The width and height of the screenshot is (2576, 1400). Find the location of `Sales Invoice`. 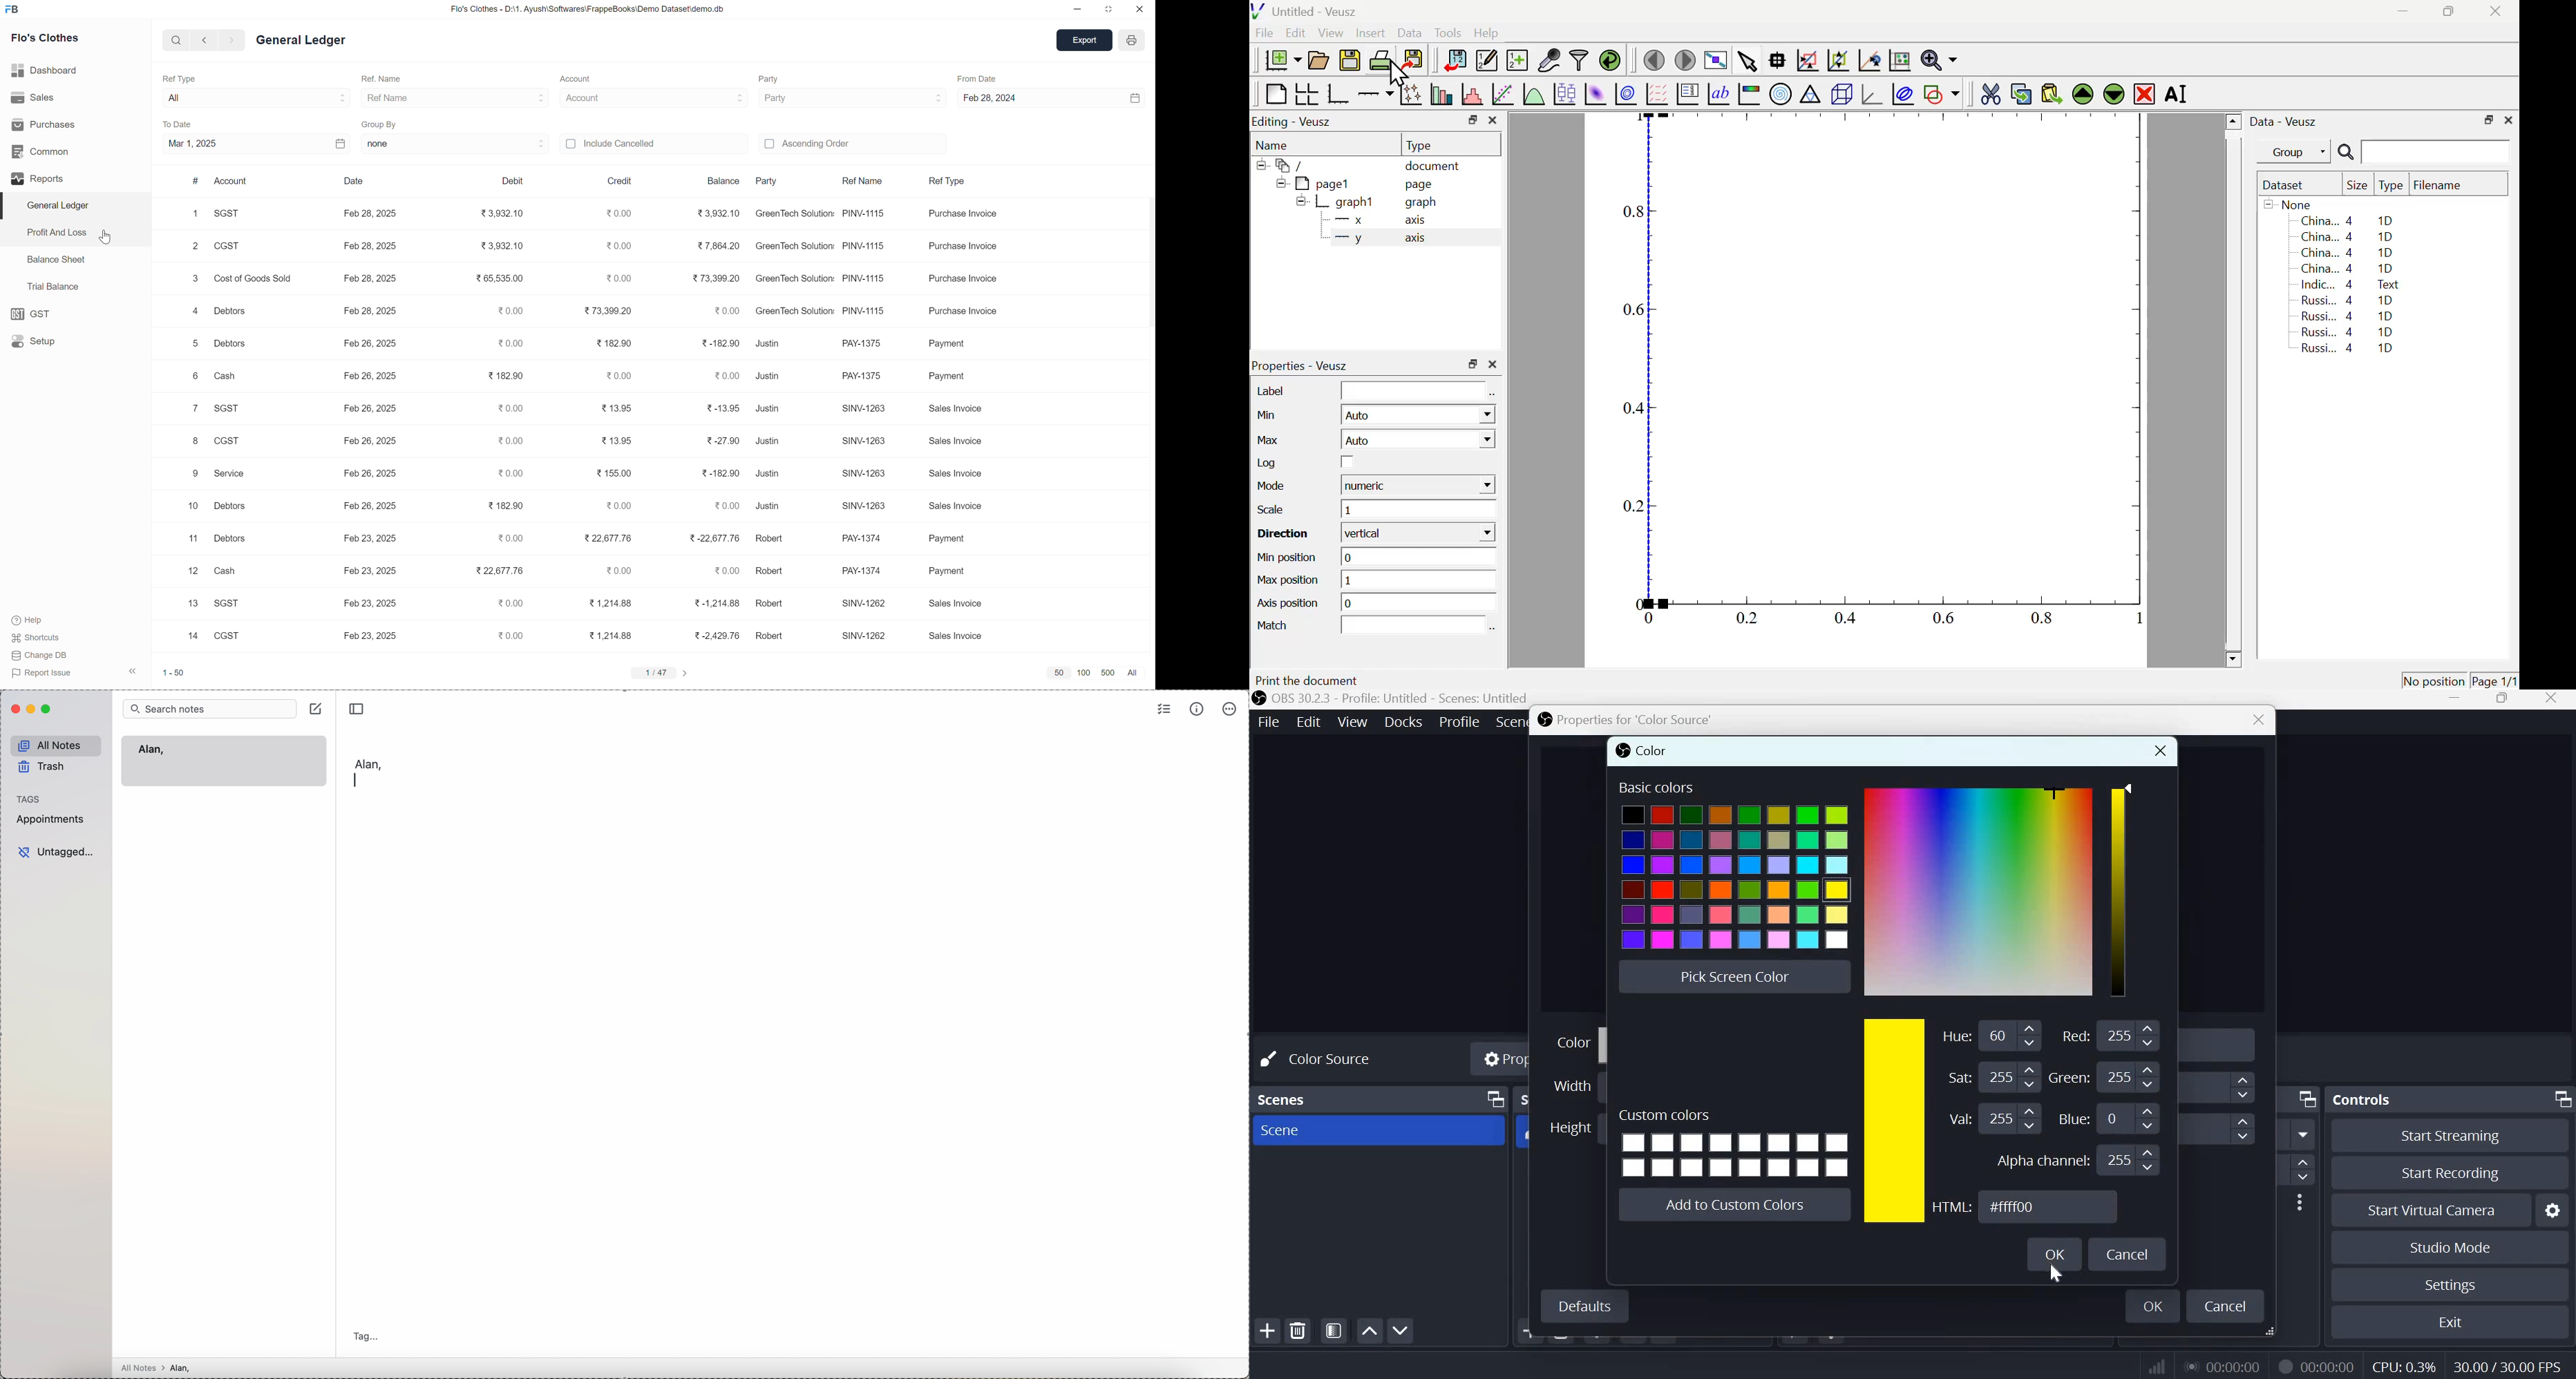

Sales Invoice is located at coordinates (958, 603).